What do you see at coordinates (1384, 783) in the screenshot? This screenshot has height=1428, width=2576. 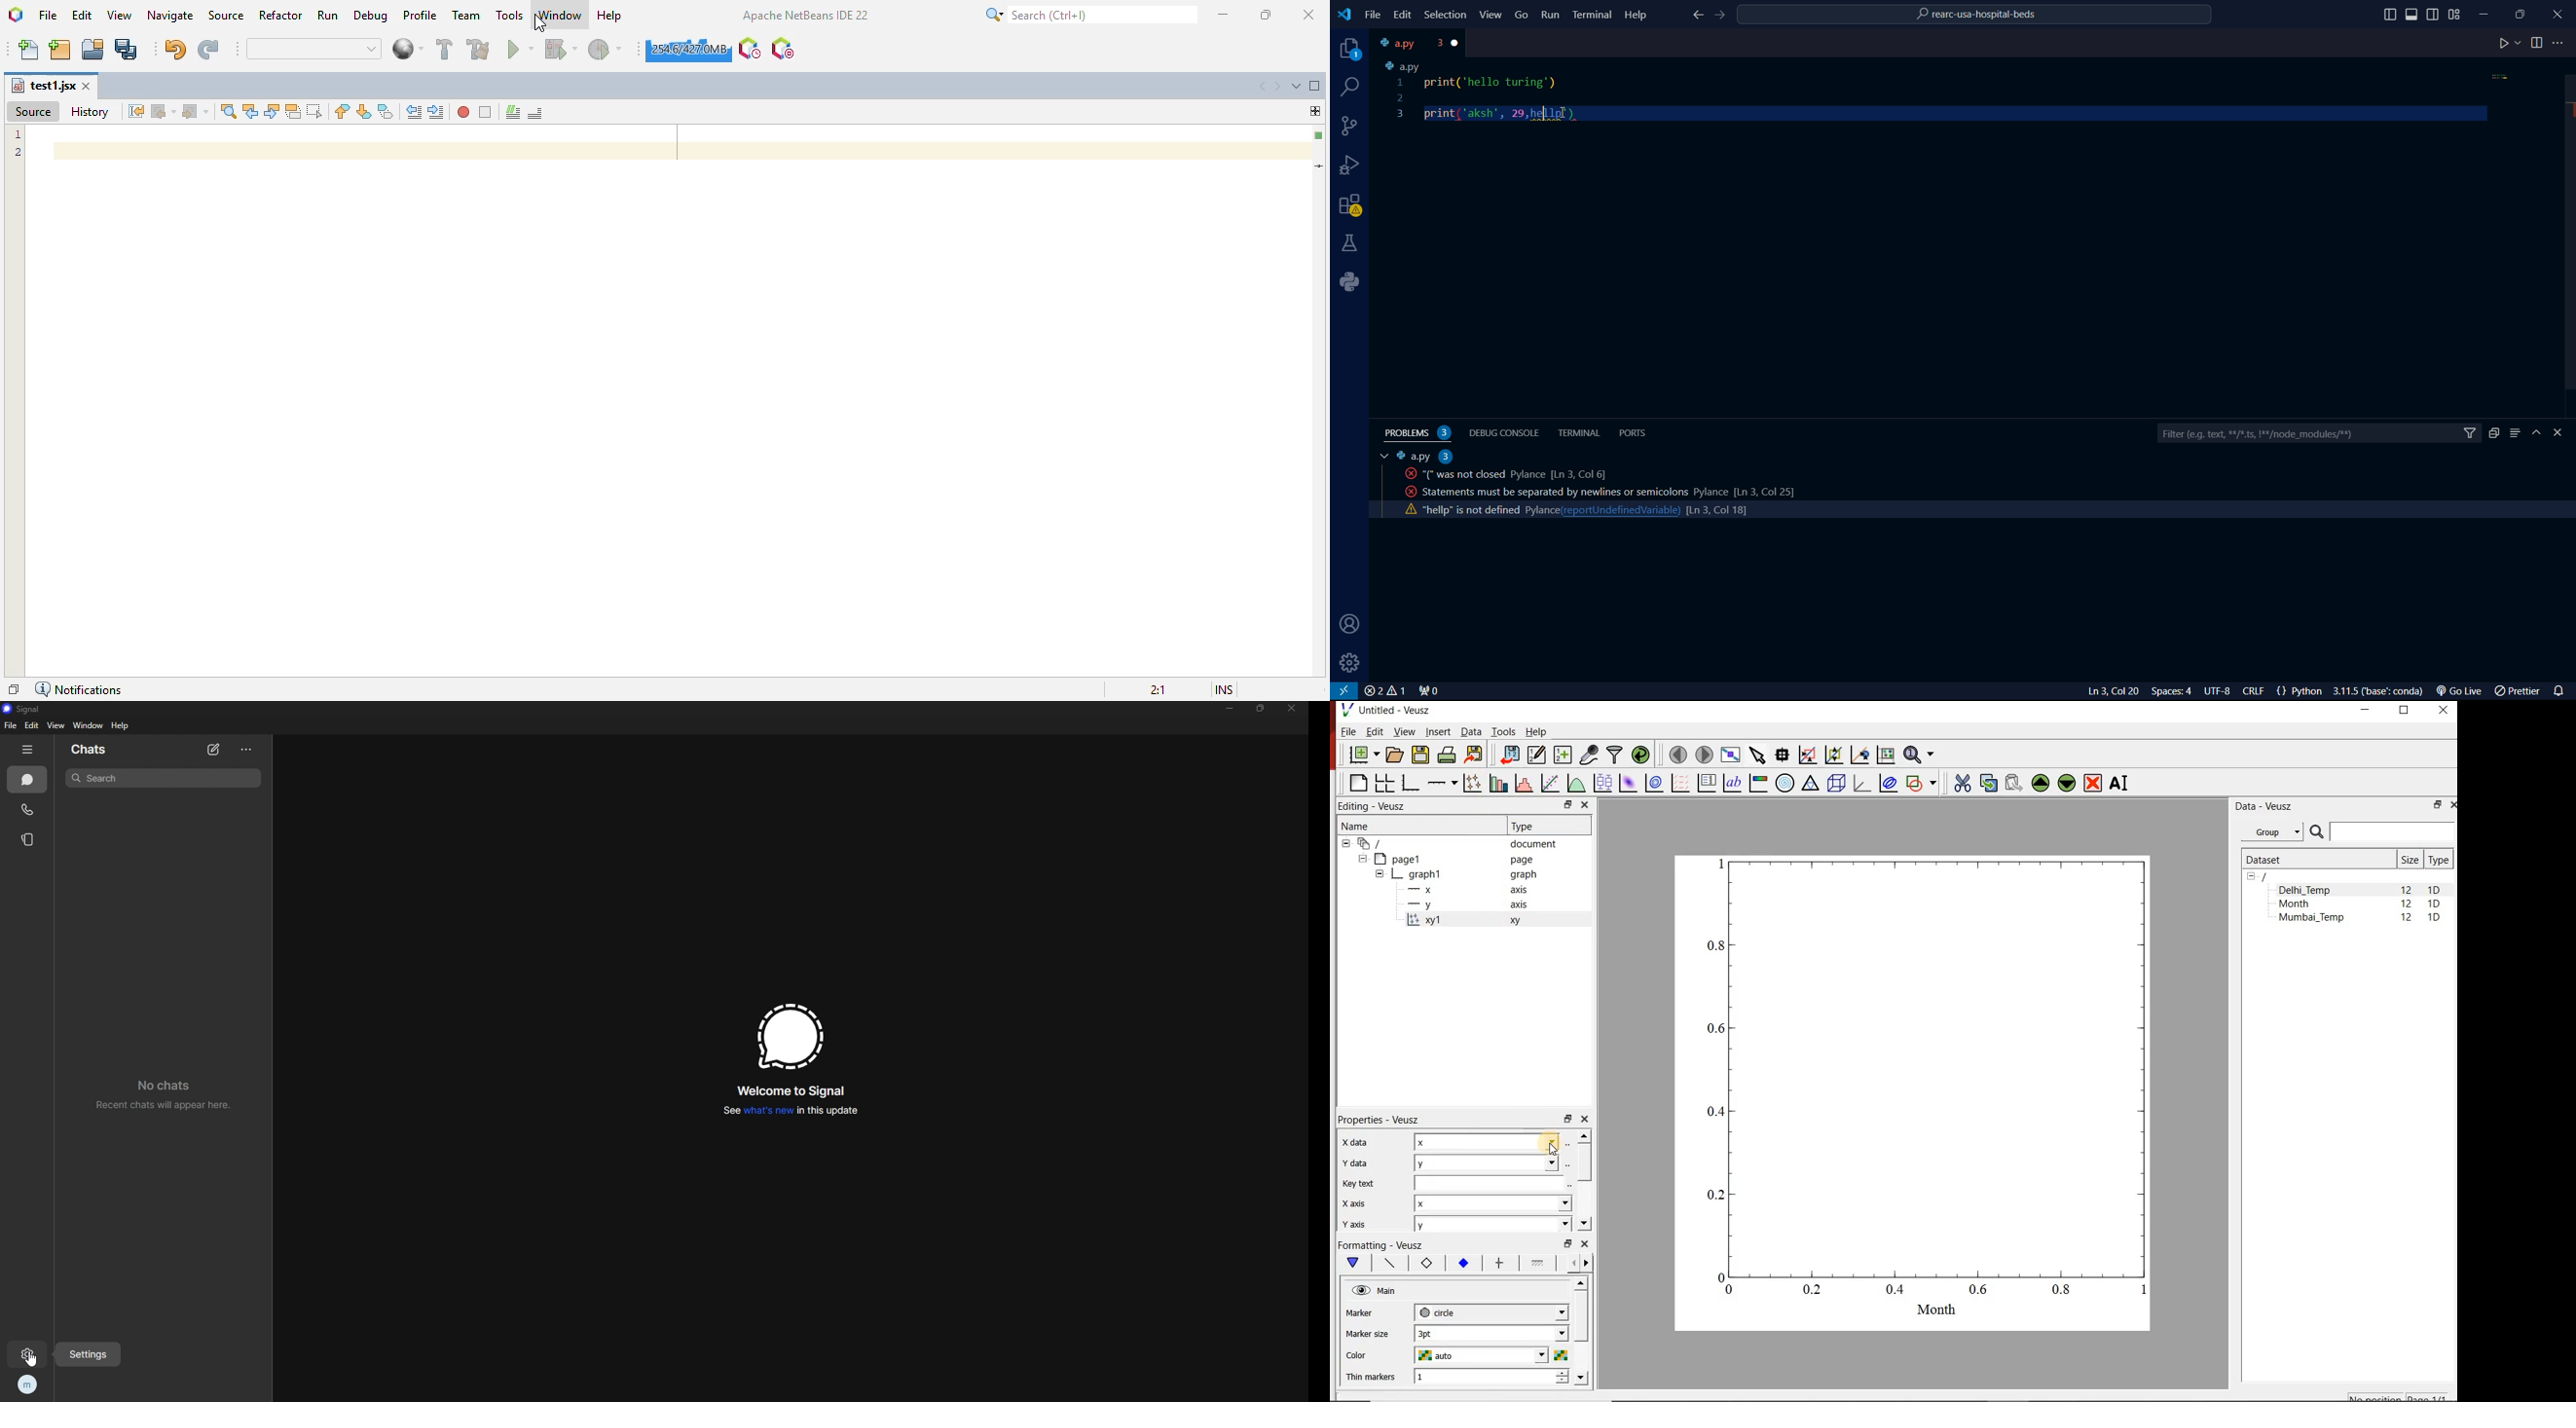 I see `arrange graphs in a grid` at bounding box center [1384, 783].